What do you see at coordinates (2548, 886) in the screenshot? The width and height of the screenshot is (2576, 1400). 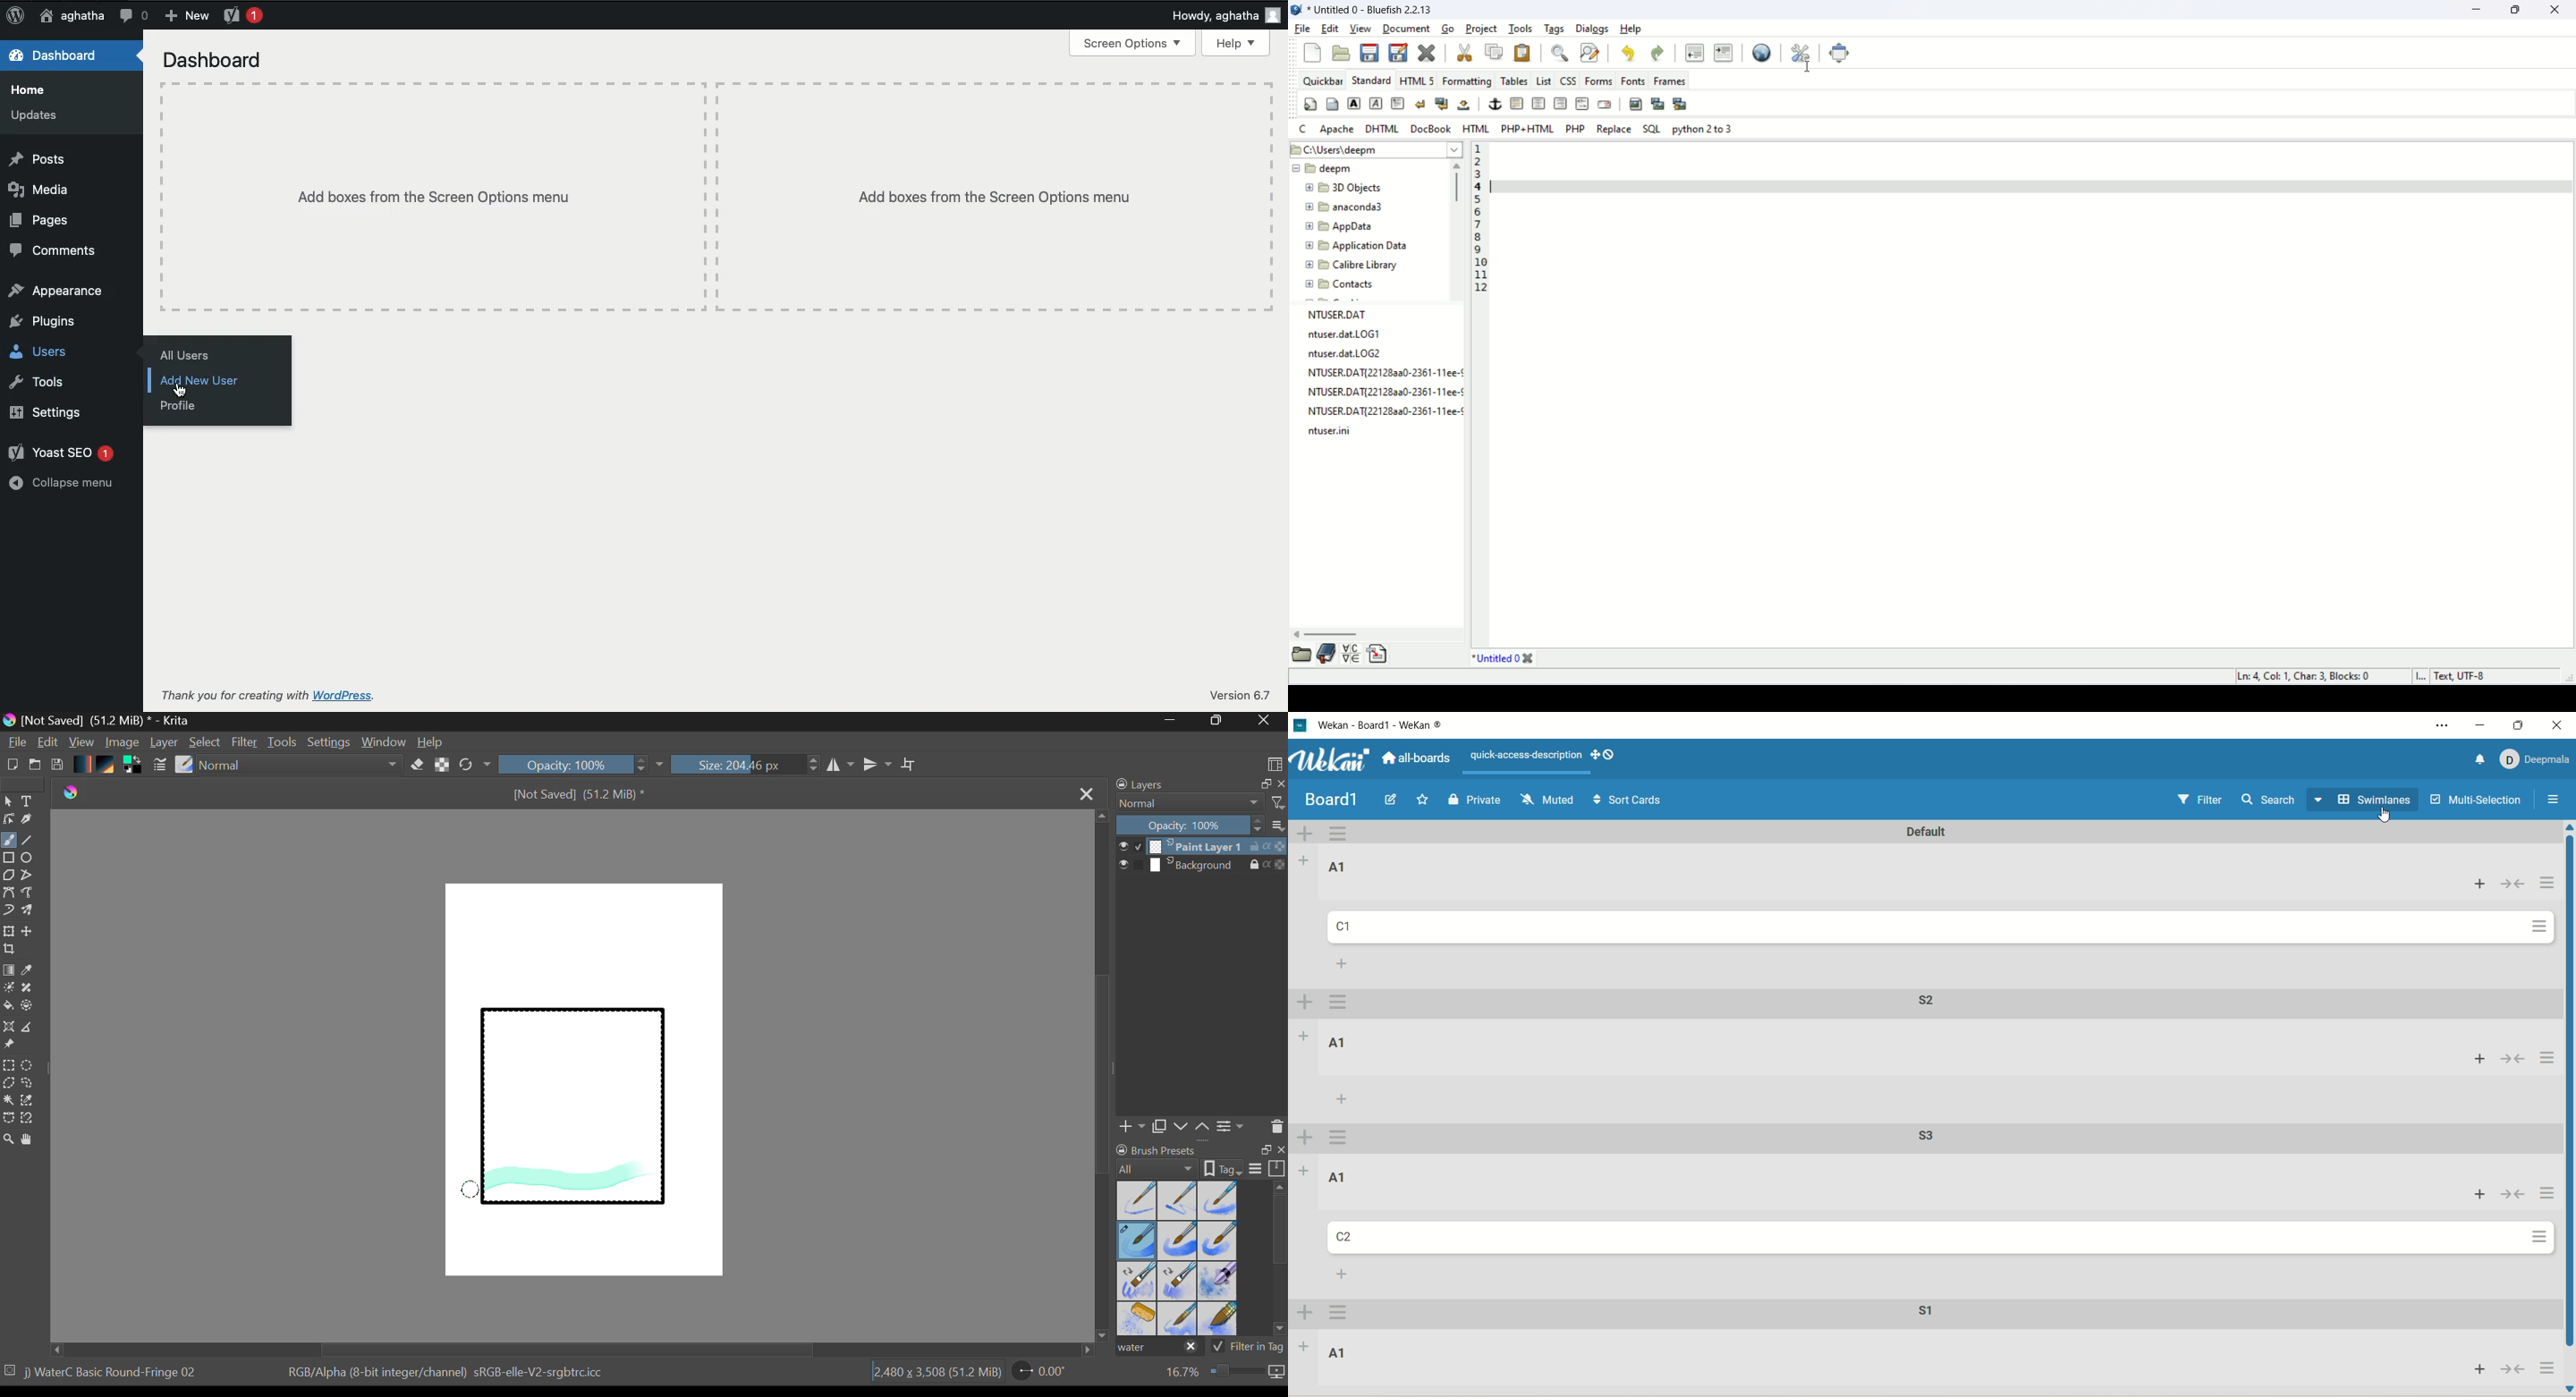 I see `actions` at bounding box center [2548, 886].